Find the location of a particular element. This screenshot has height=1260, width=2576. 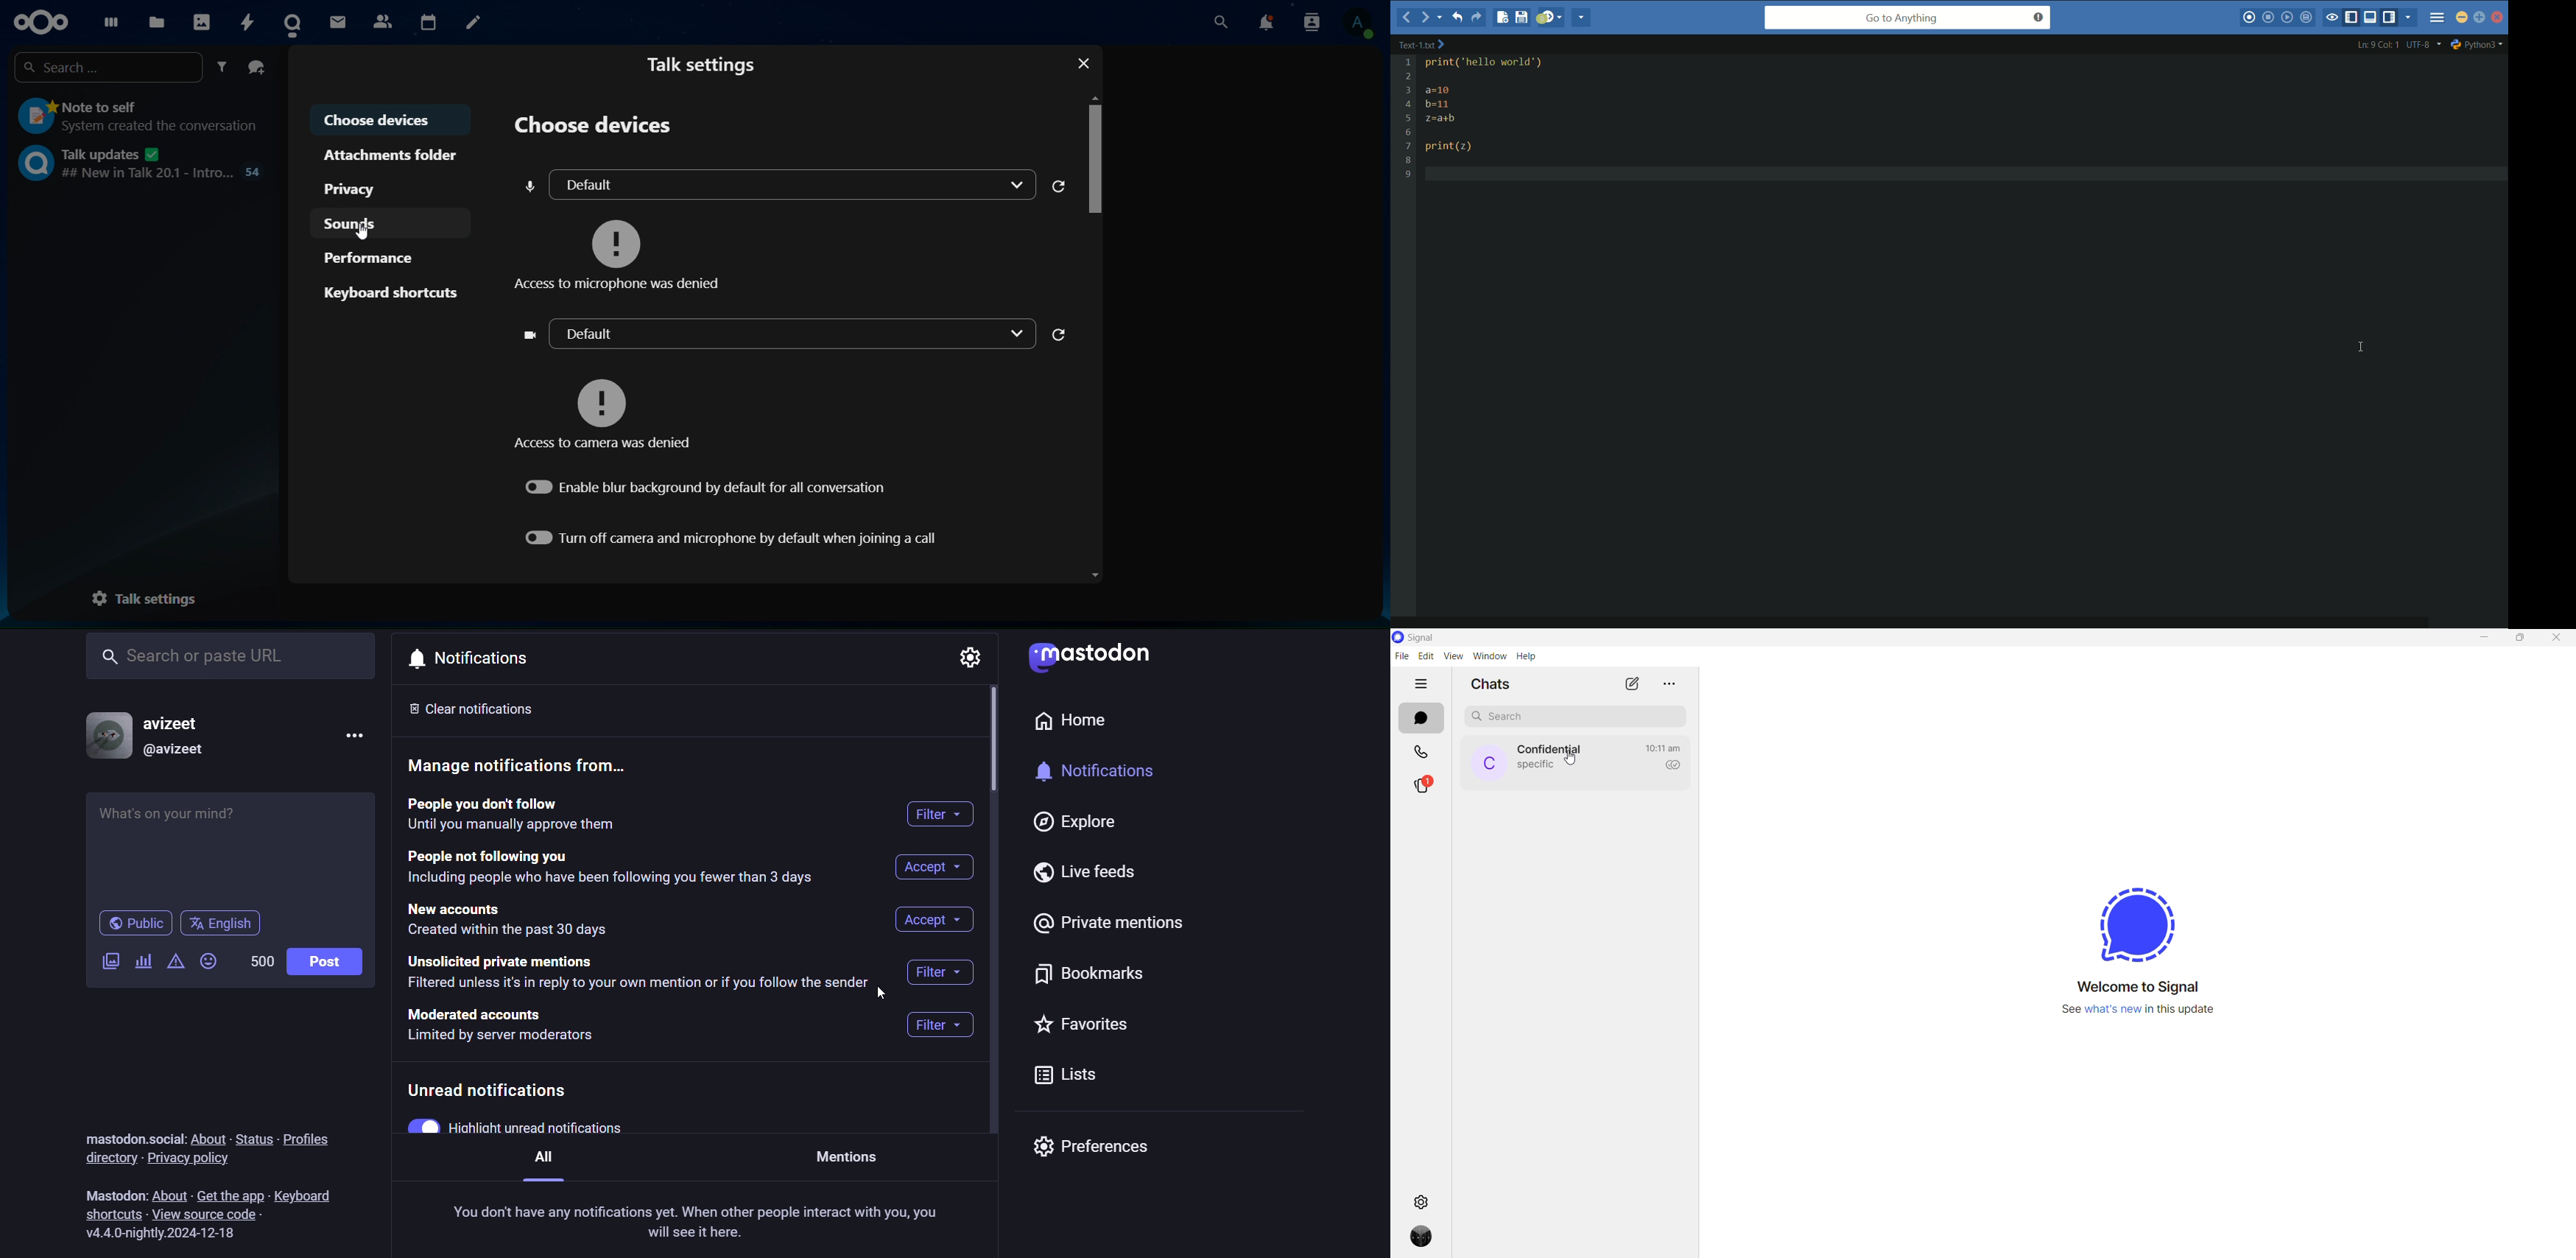

filter is located at coordinates (938, 1025).